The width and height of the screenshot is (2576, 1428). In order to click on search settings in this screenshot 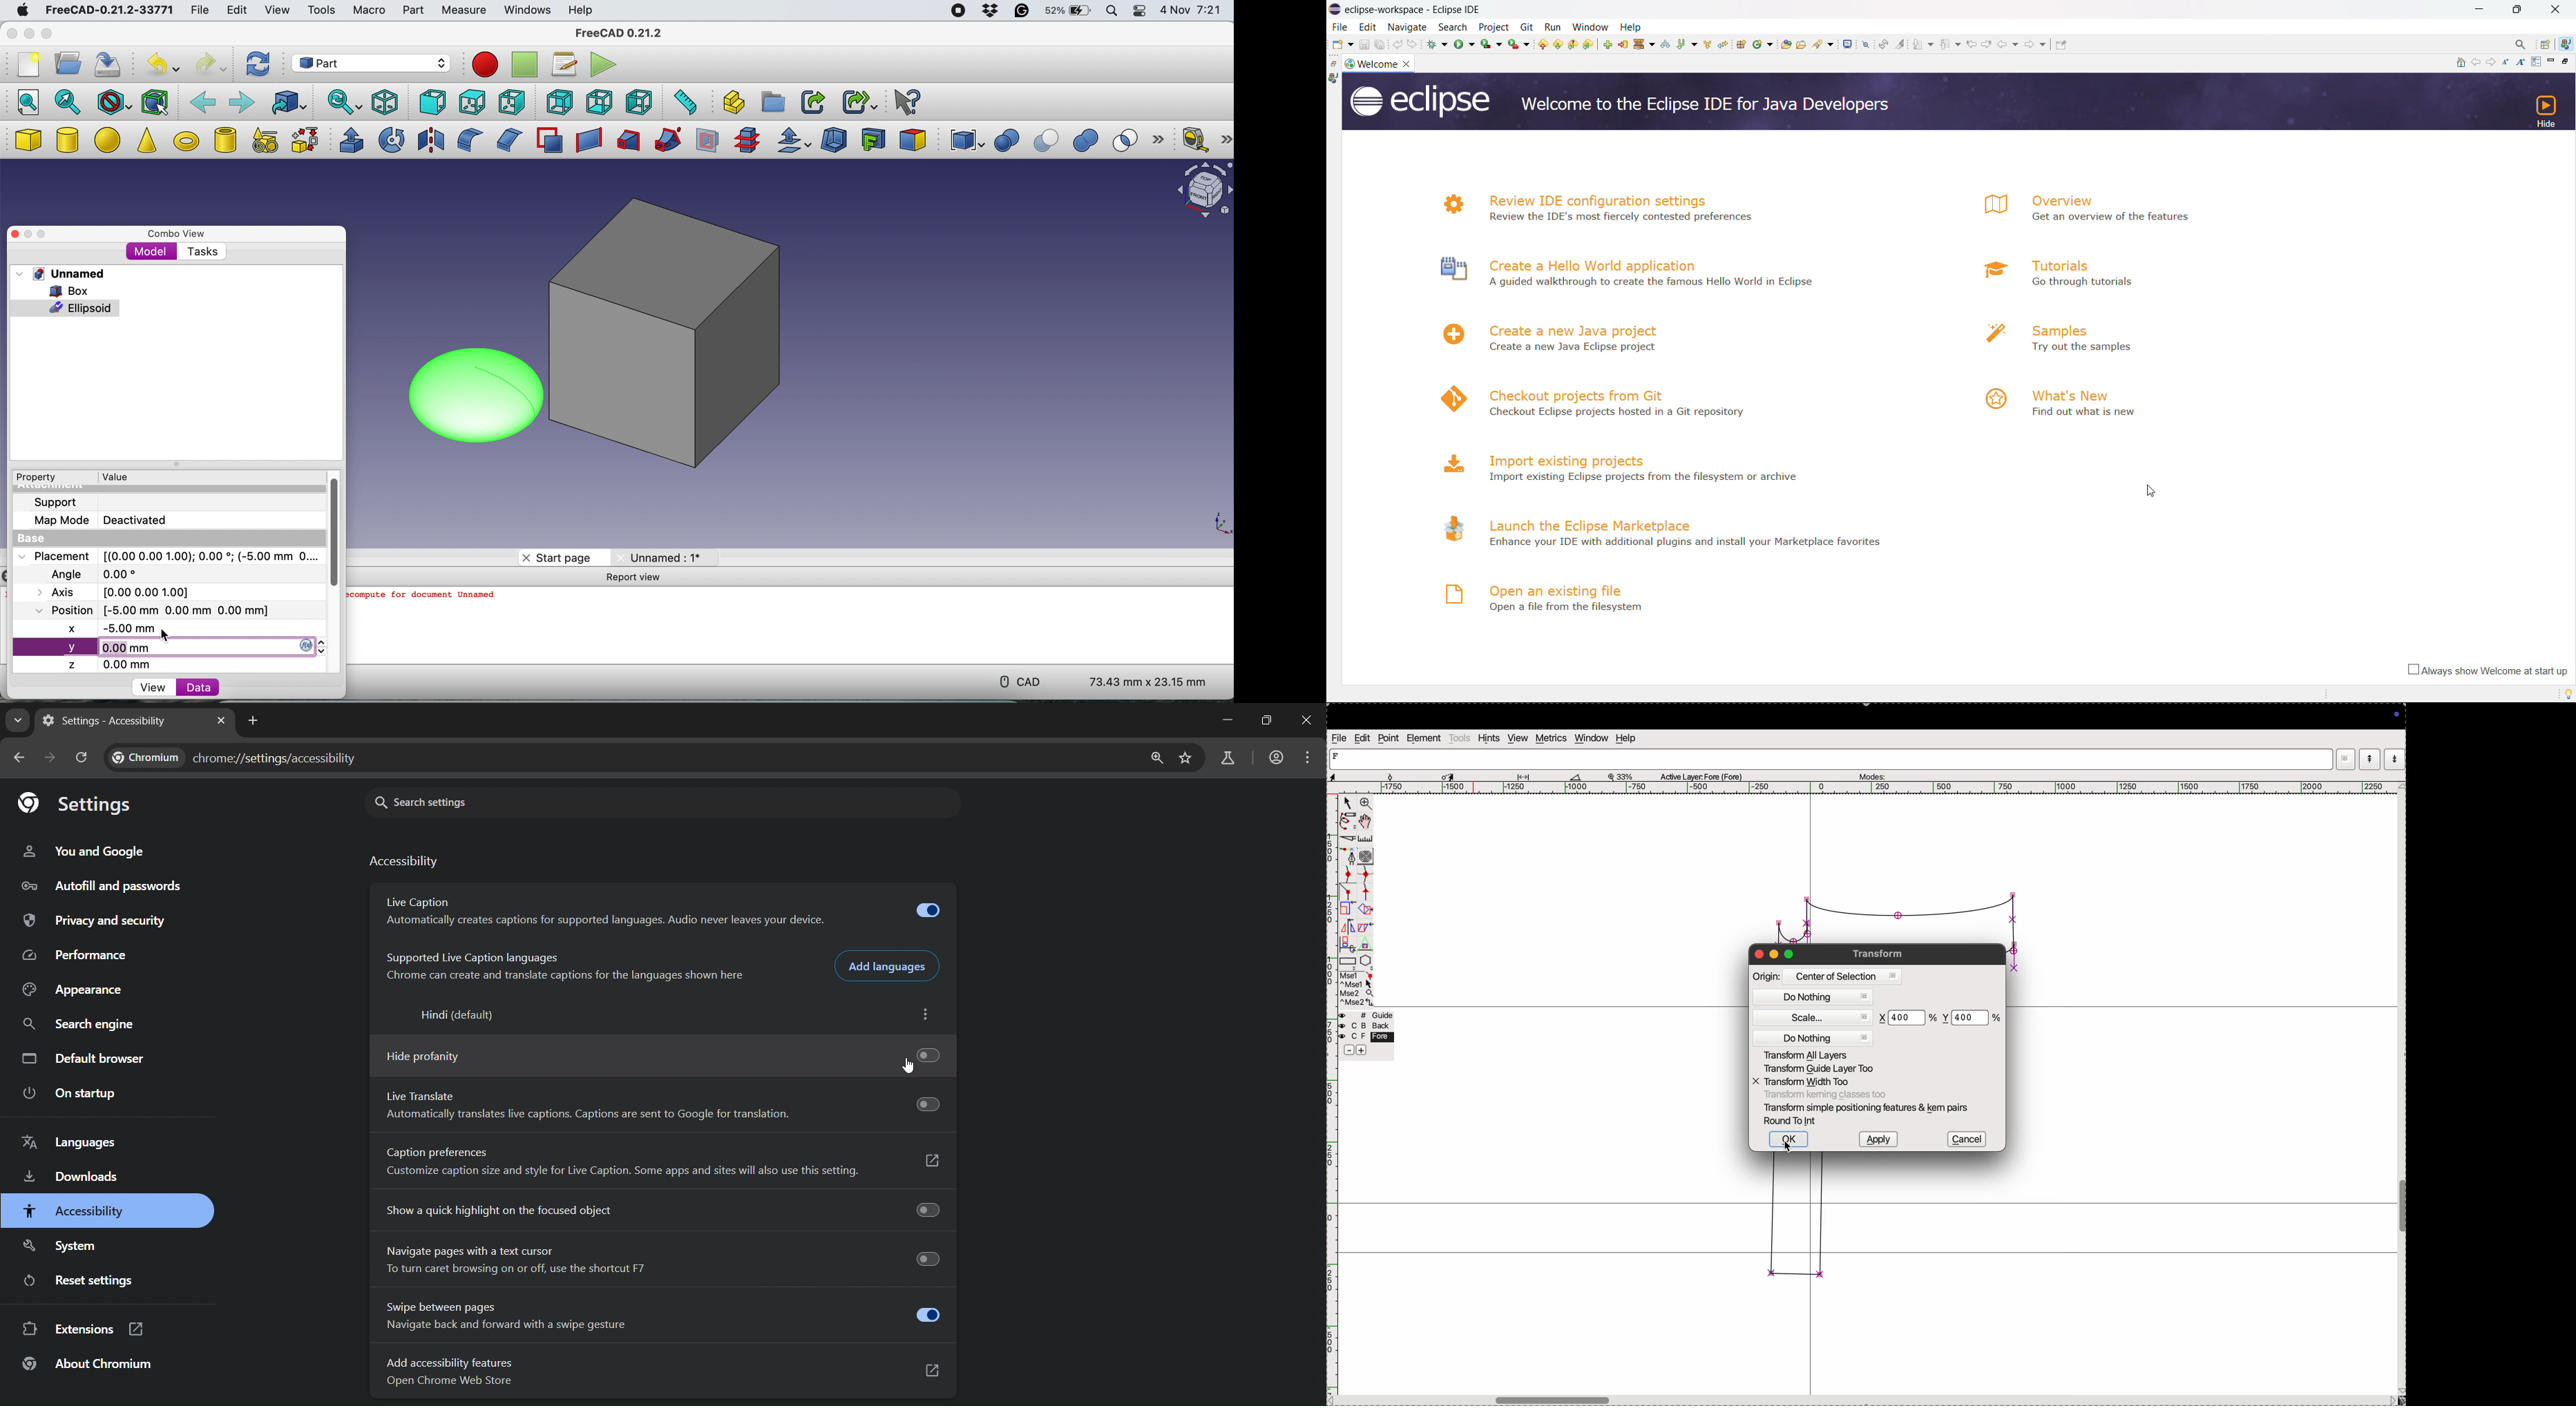, I will do `click(488, 804)`.